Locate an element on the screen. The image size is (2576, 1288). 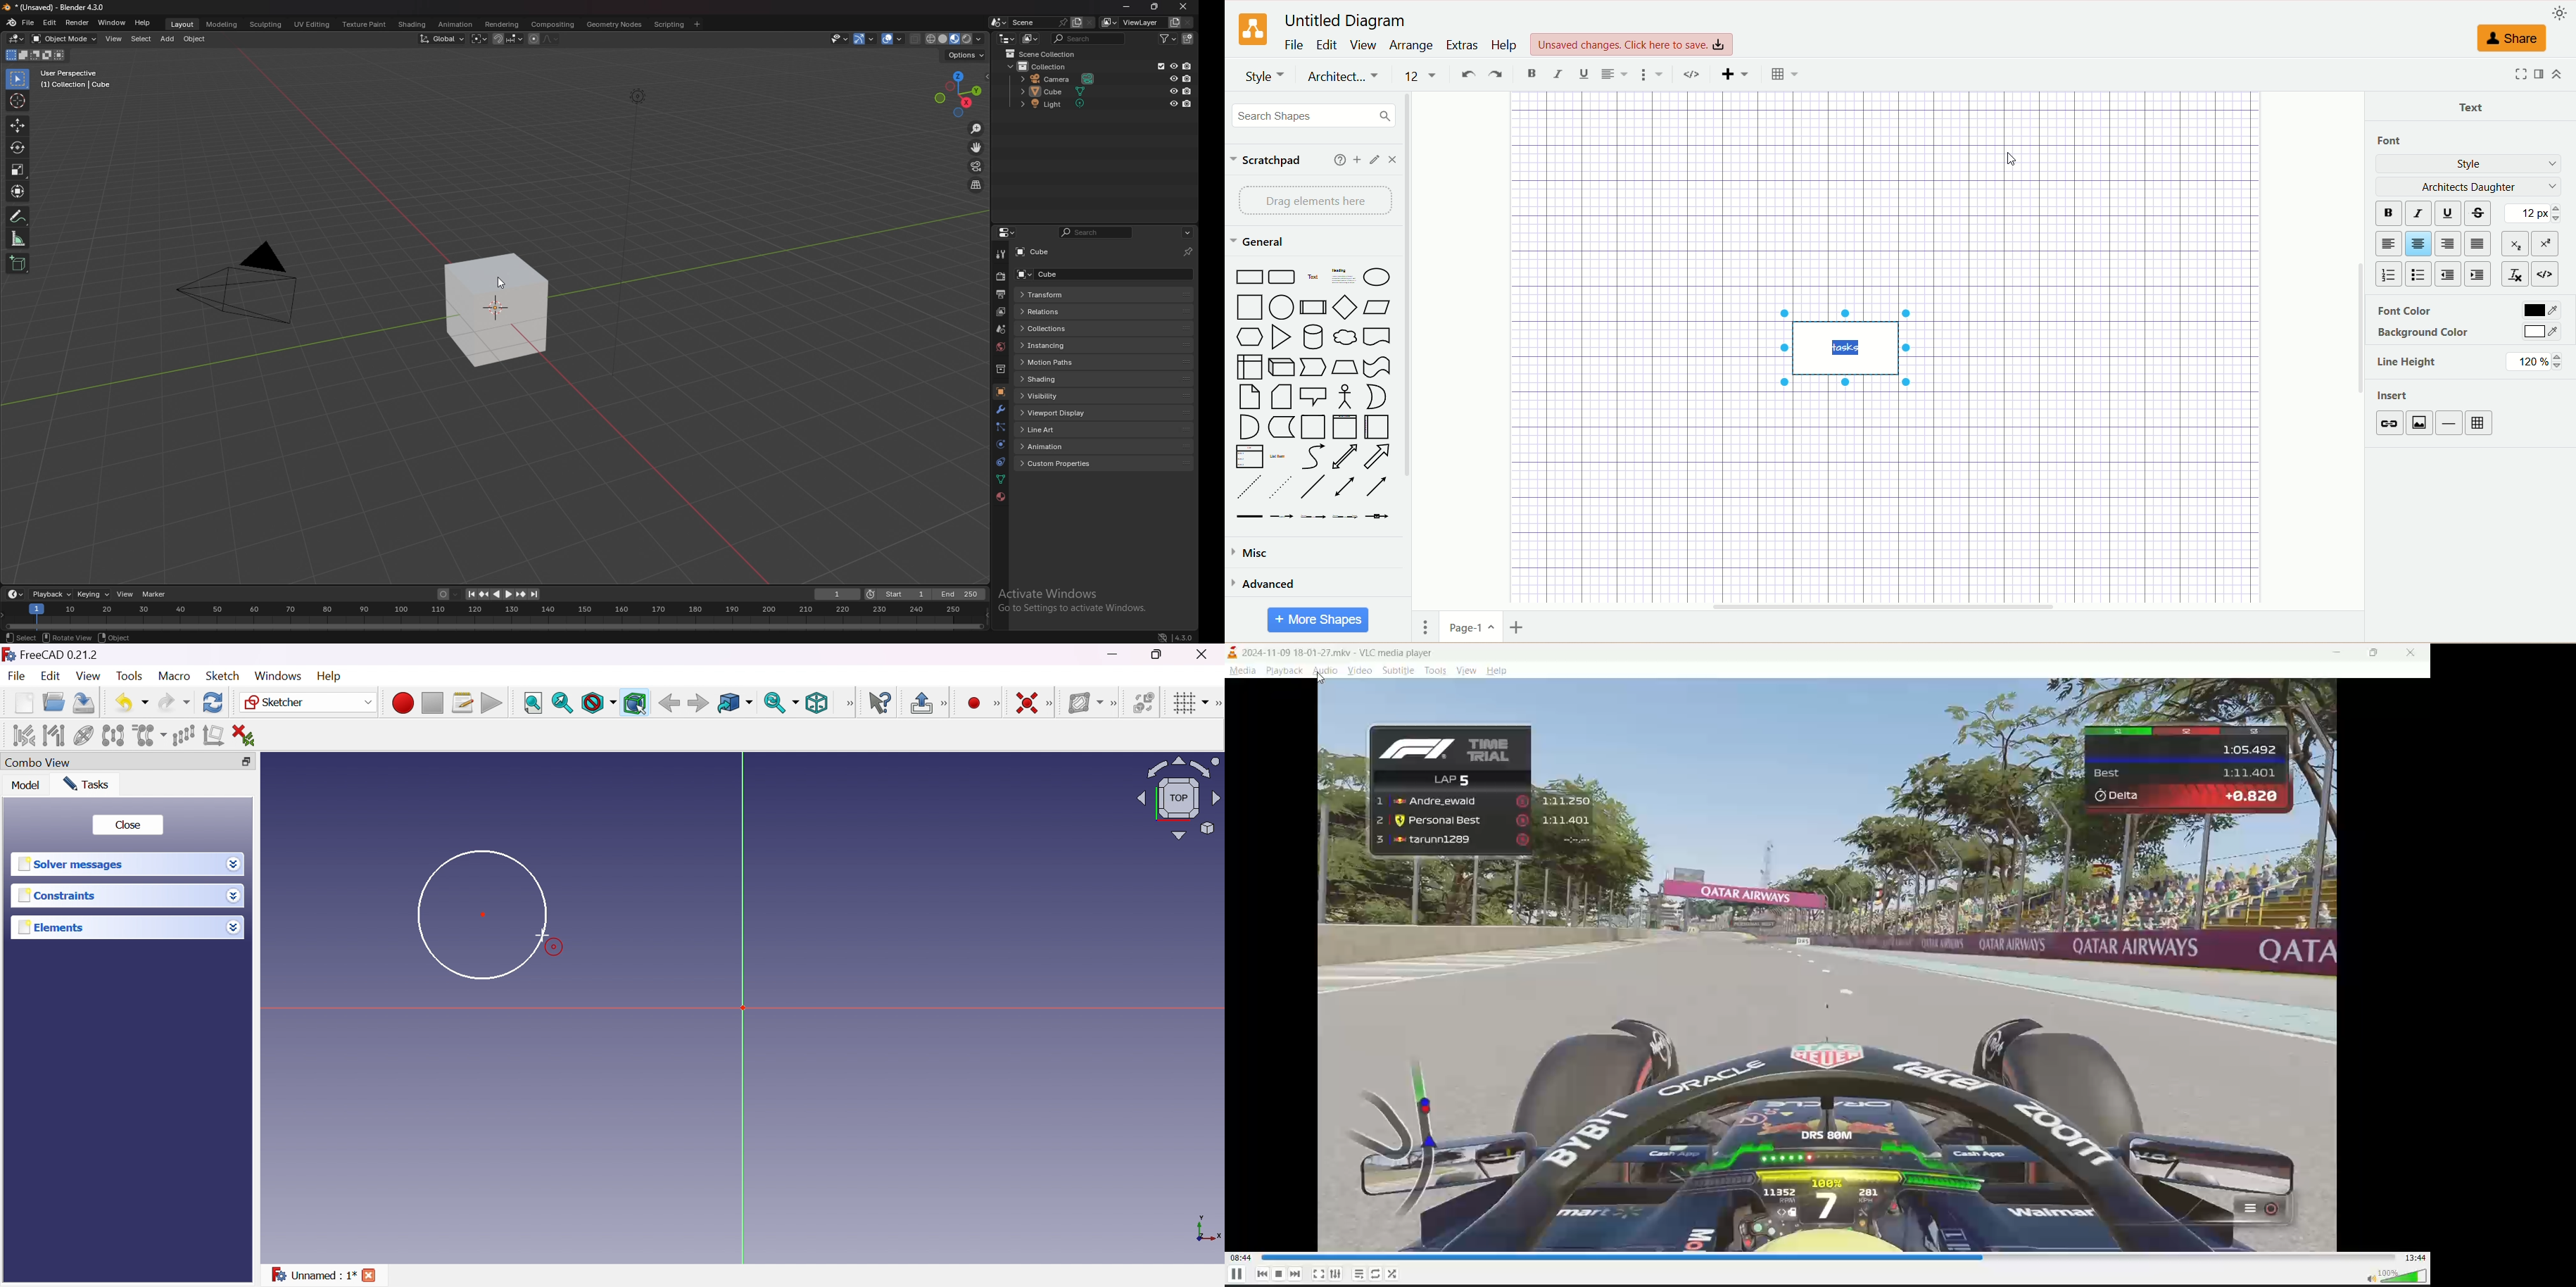
scripting is located at coordinates (670, 24).